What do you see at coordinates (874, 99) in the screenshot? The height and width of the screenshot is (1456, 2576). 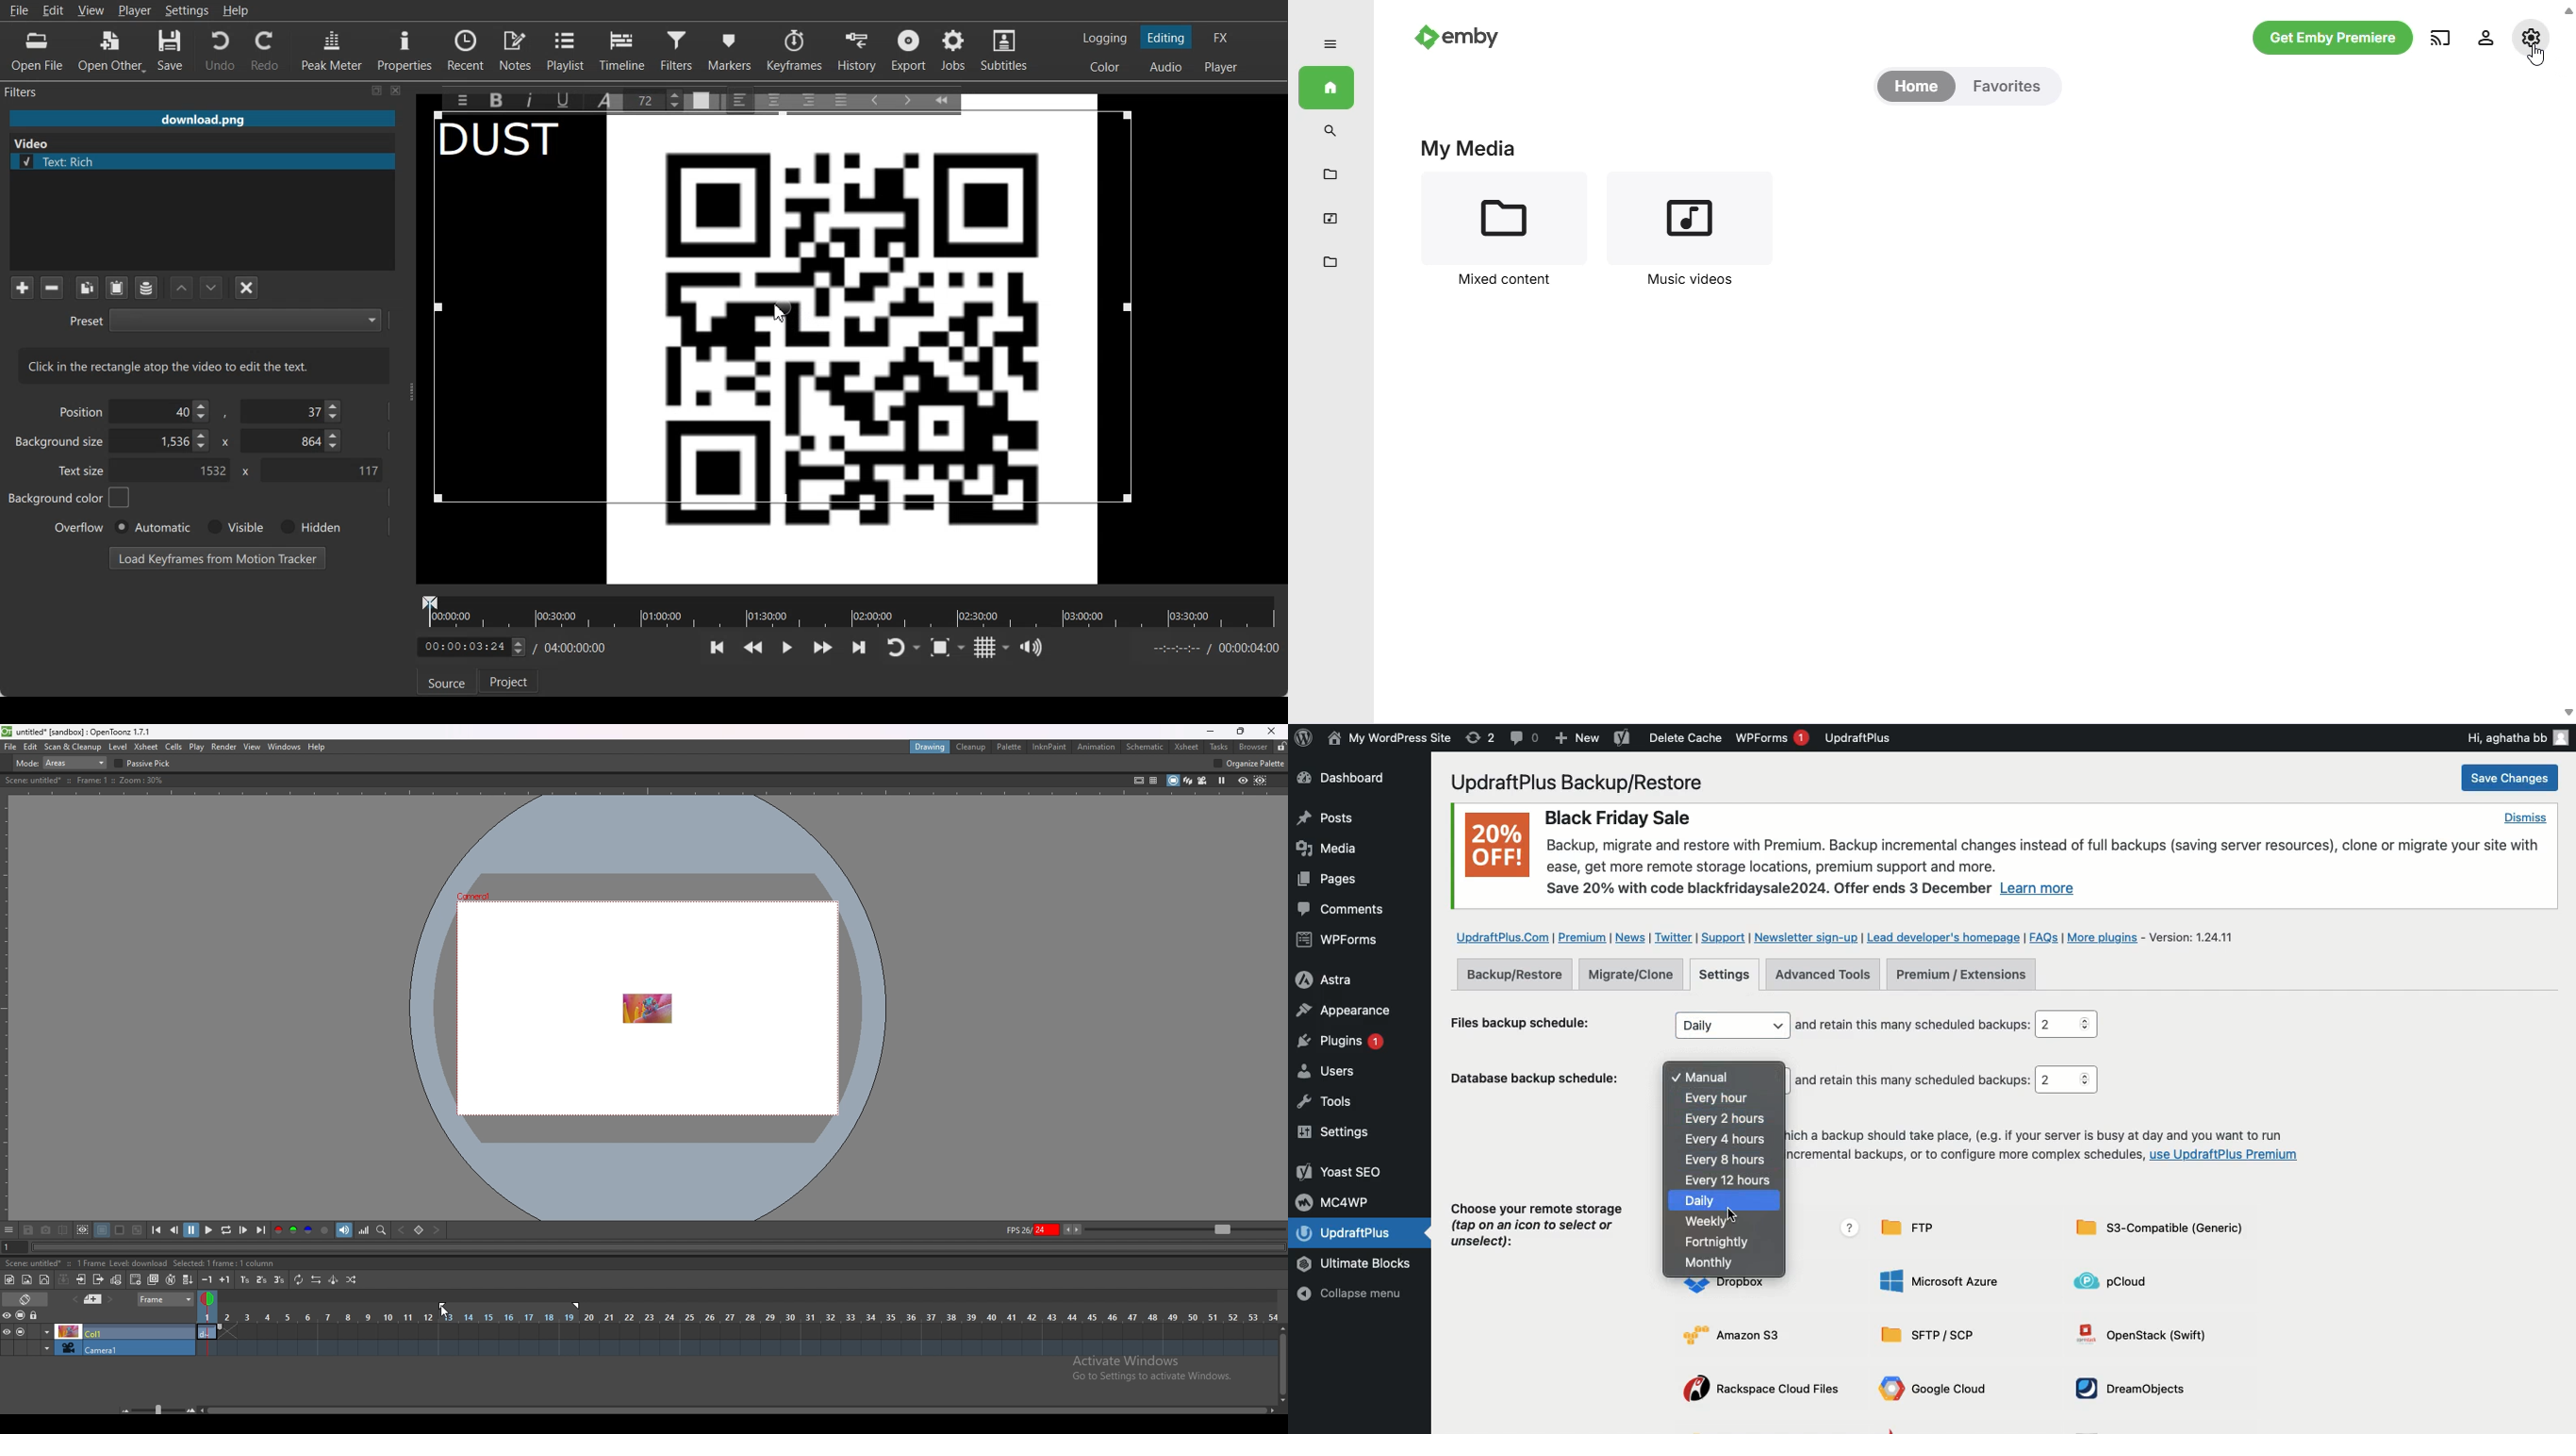 I see `Decrease Indent` at bounding box center [874, 99].